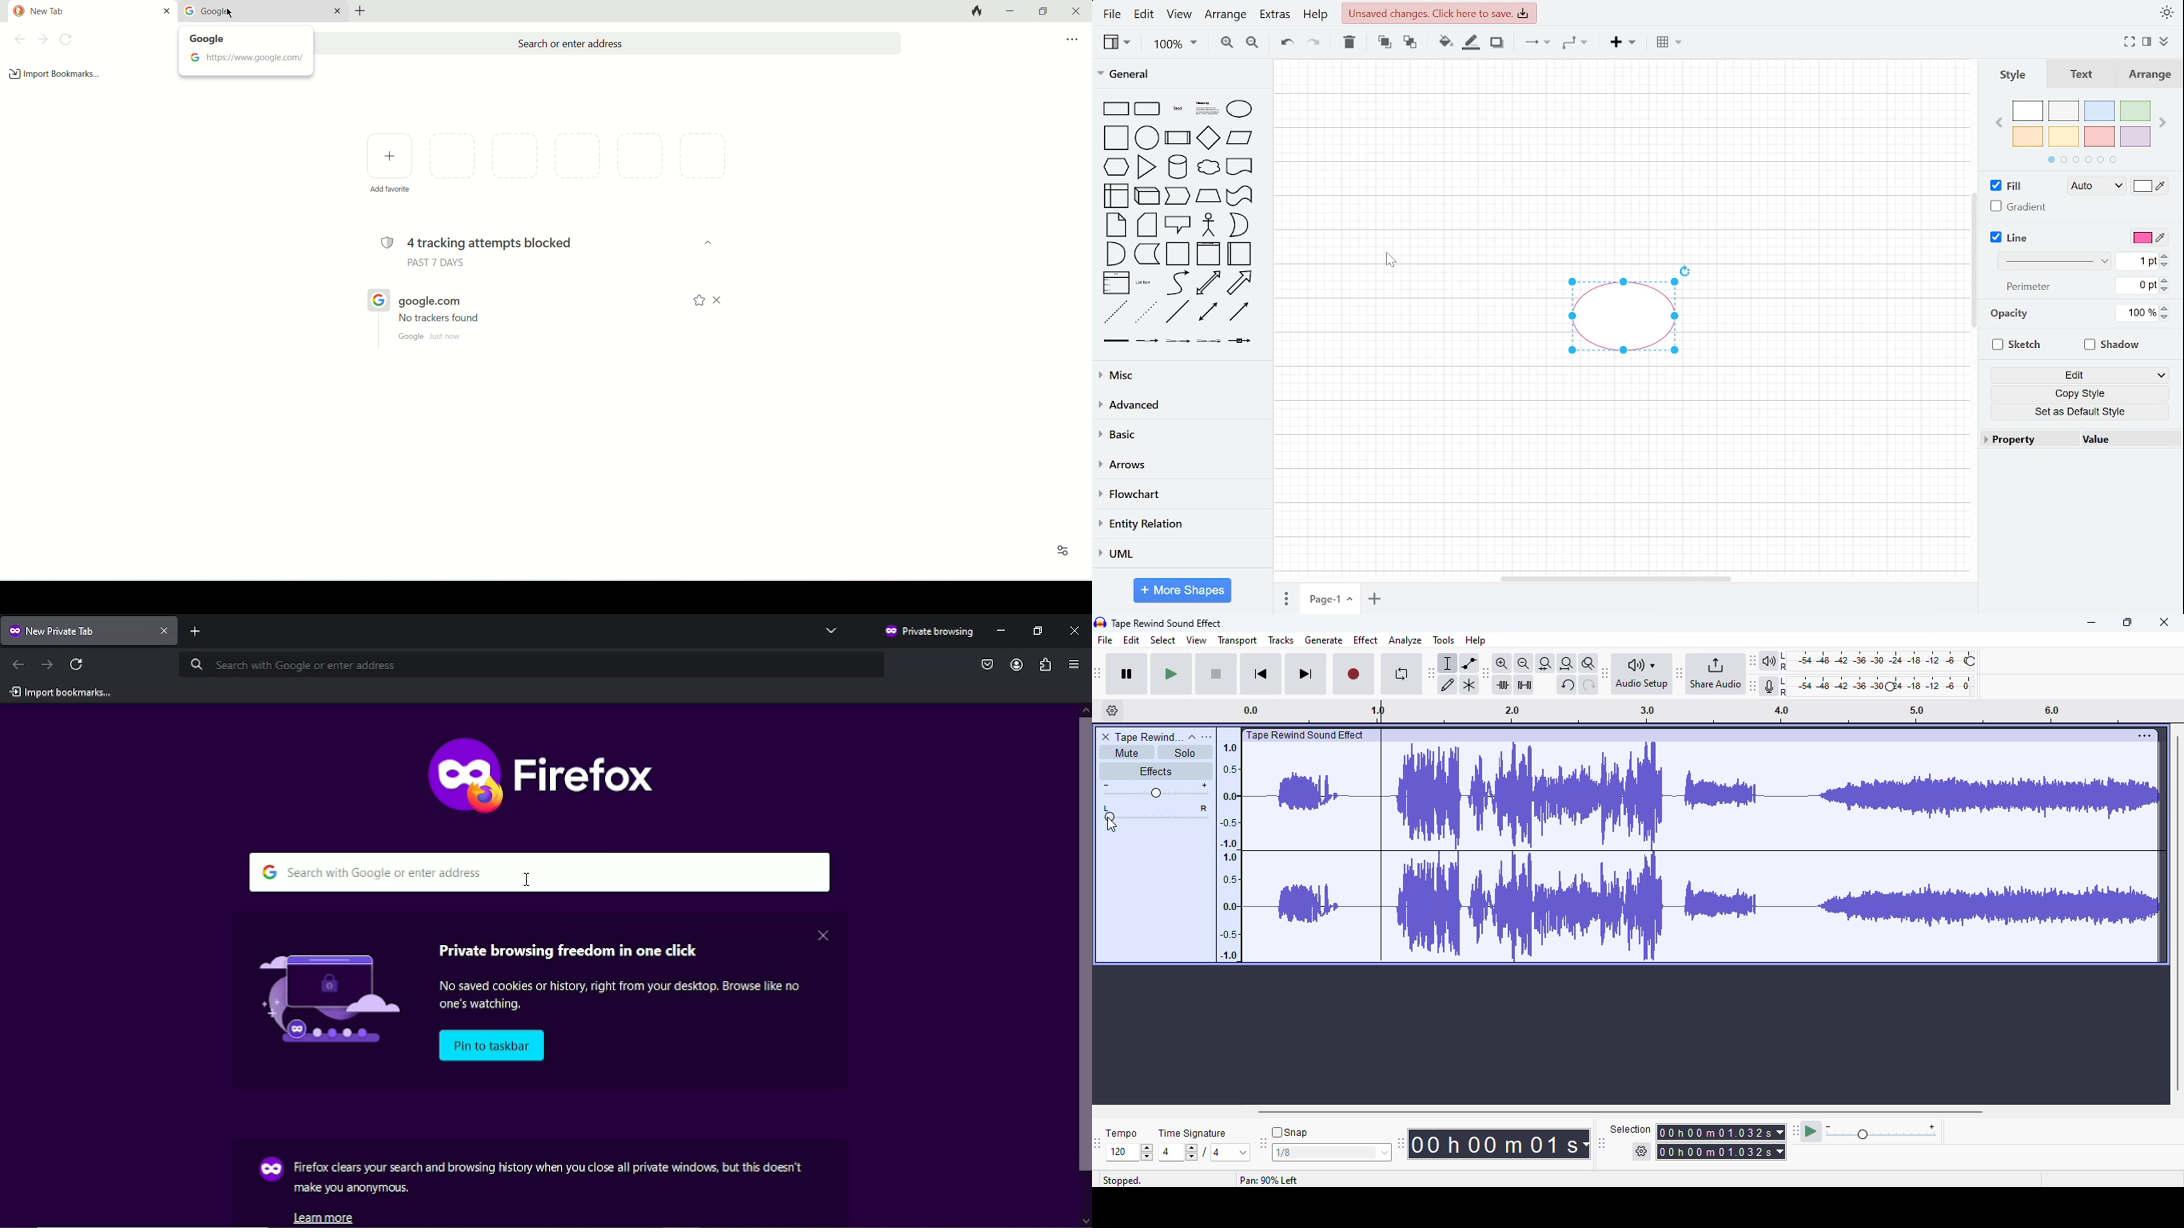 The width and height of the screenshot is (2184, 1232). What do you see at coordinates (1438, 13) in the screenshot?
I see `Unsaved changes. click here to save` at bounding box center [1438, 13].